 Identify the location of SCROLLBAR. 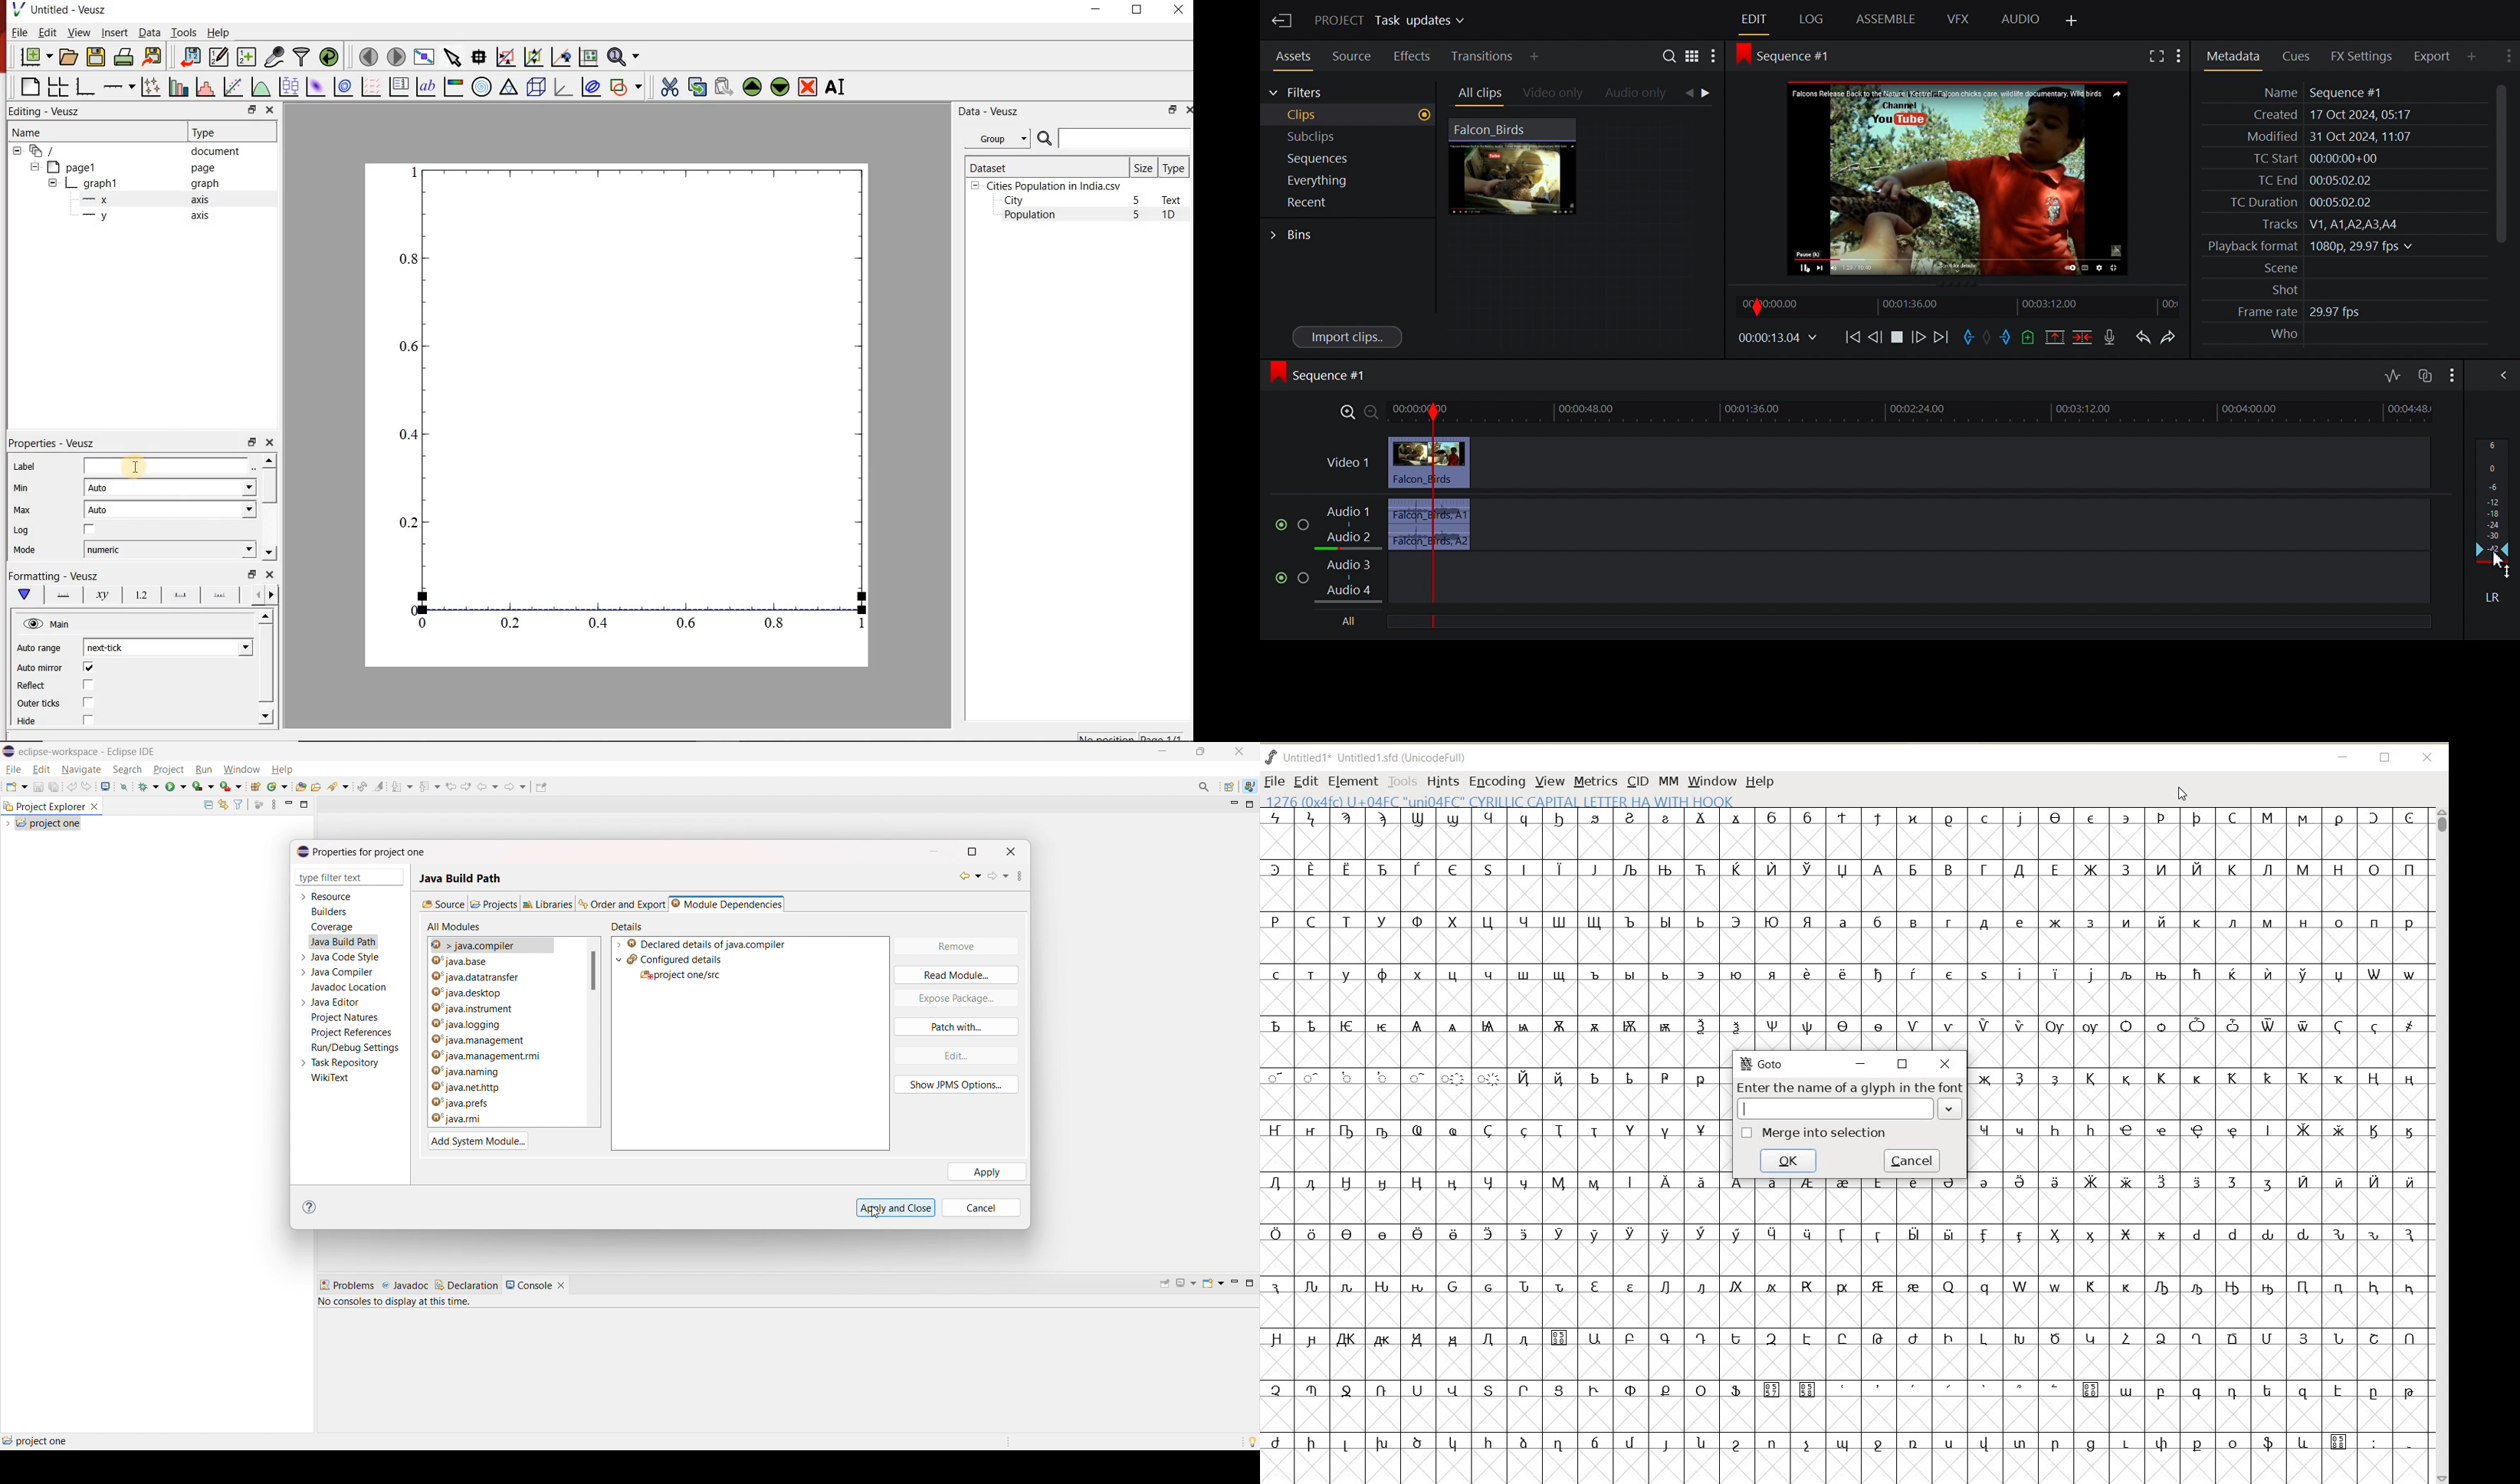
(2440, 1145).